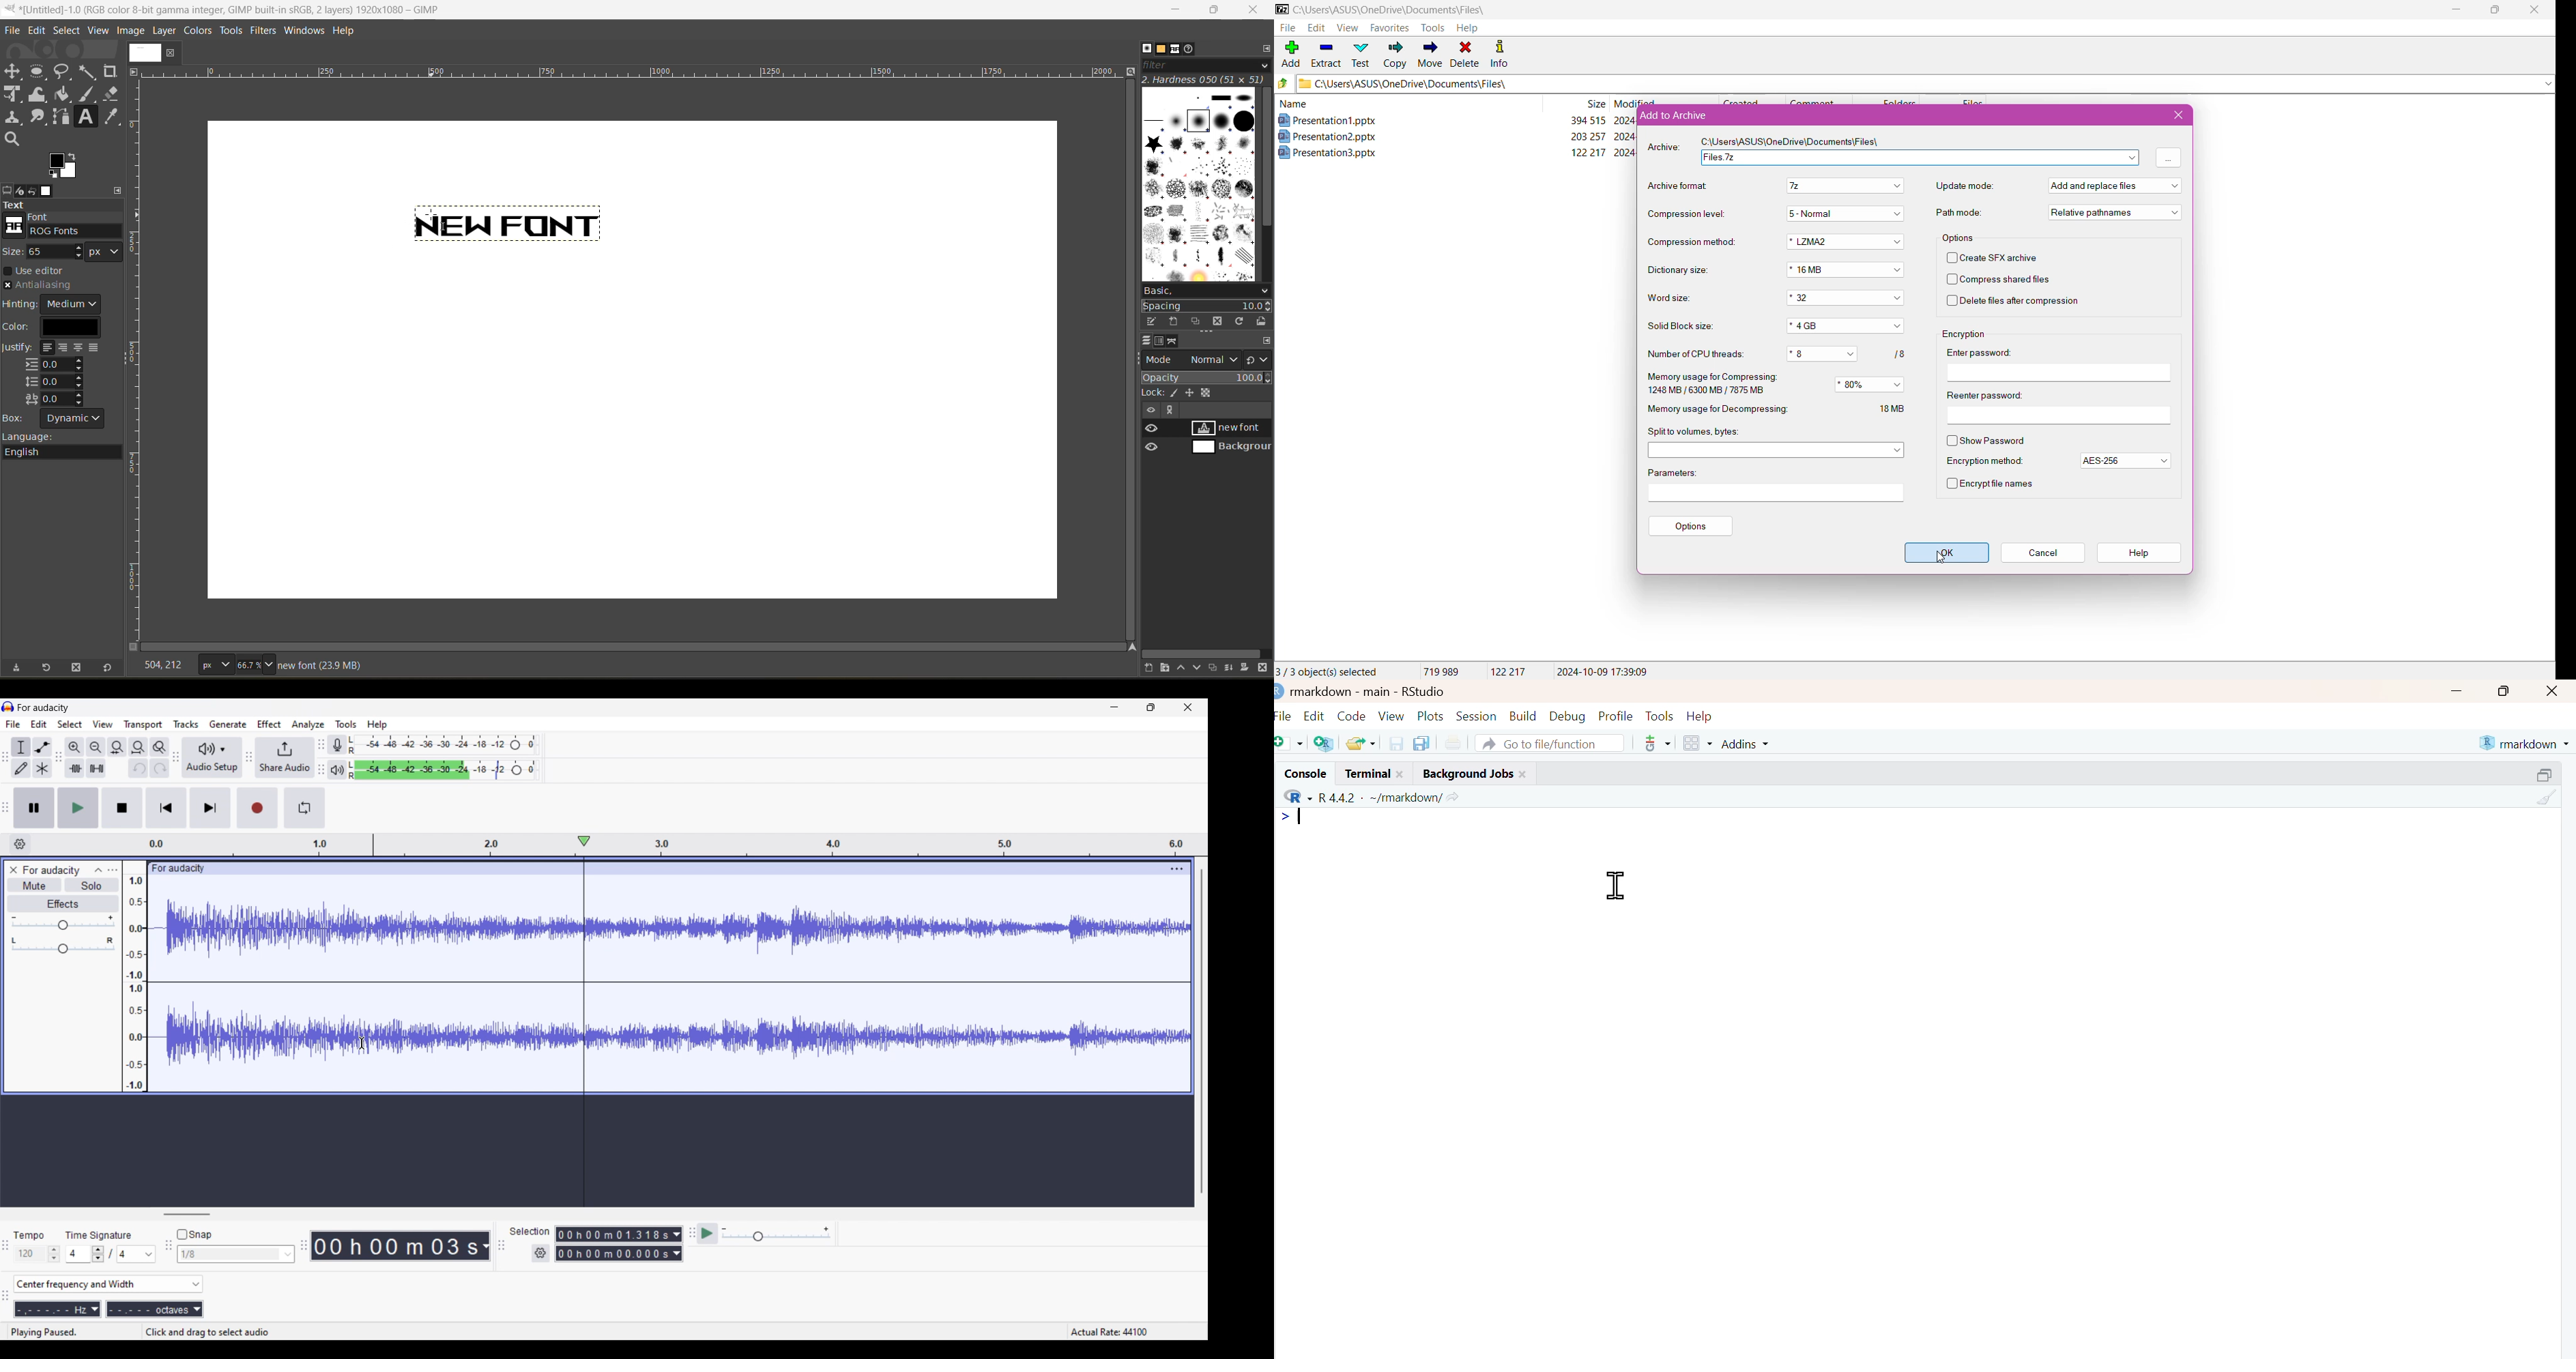  What do you see at coordinates (37, 1254) in the screenshot?
I see `Tempo settings` at bounding box center [37, 1254].